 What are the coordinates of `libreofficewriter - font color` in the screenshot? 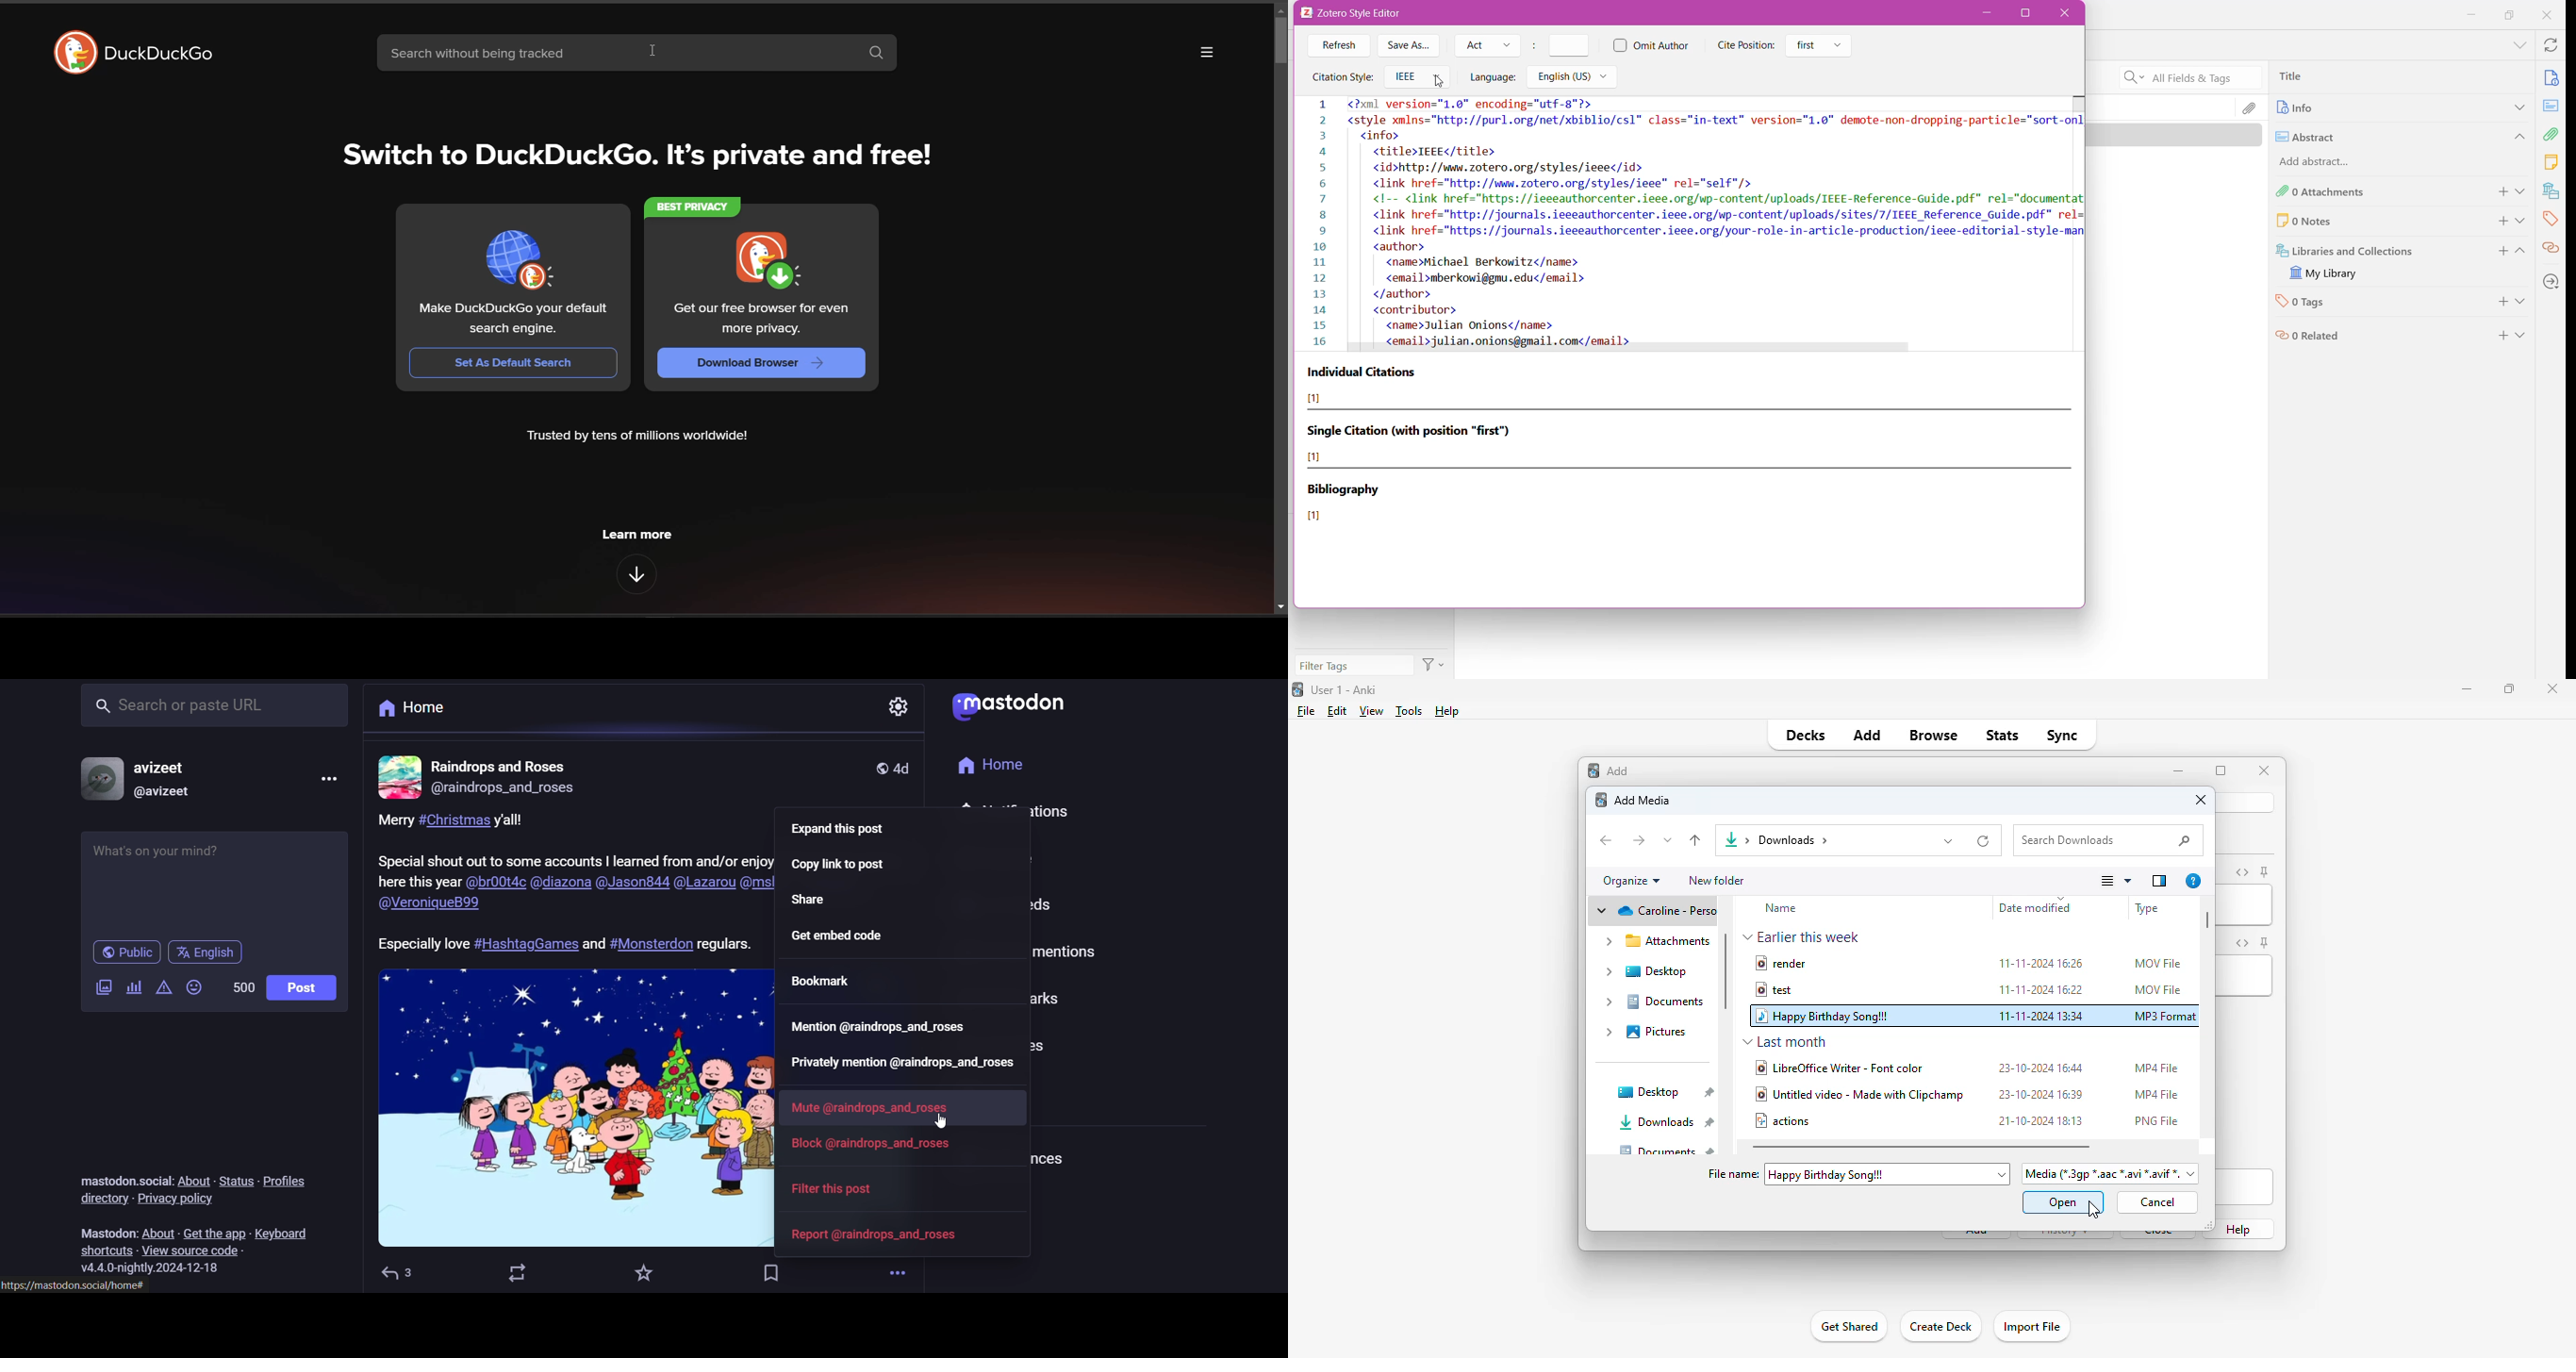 It's located at (1839, 1068).